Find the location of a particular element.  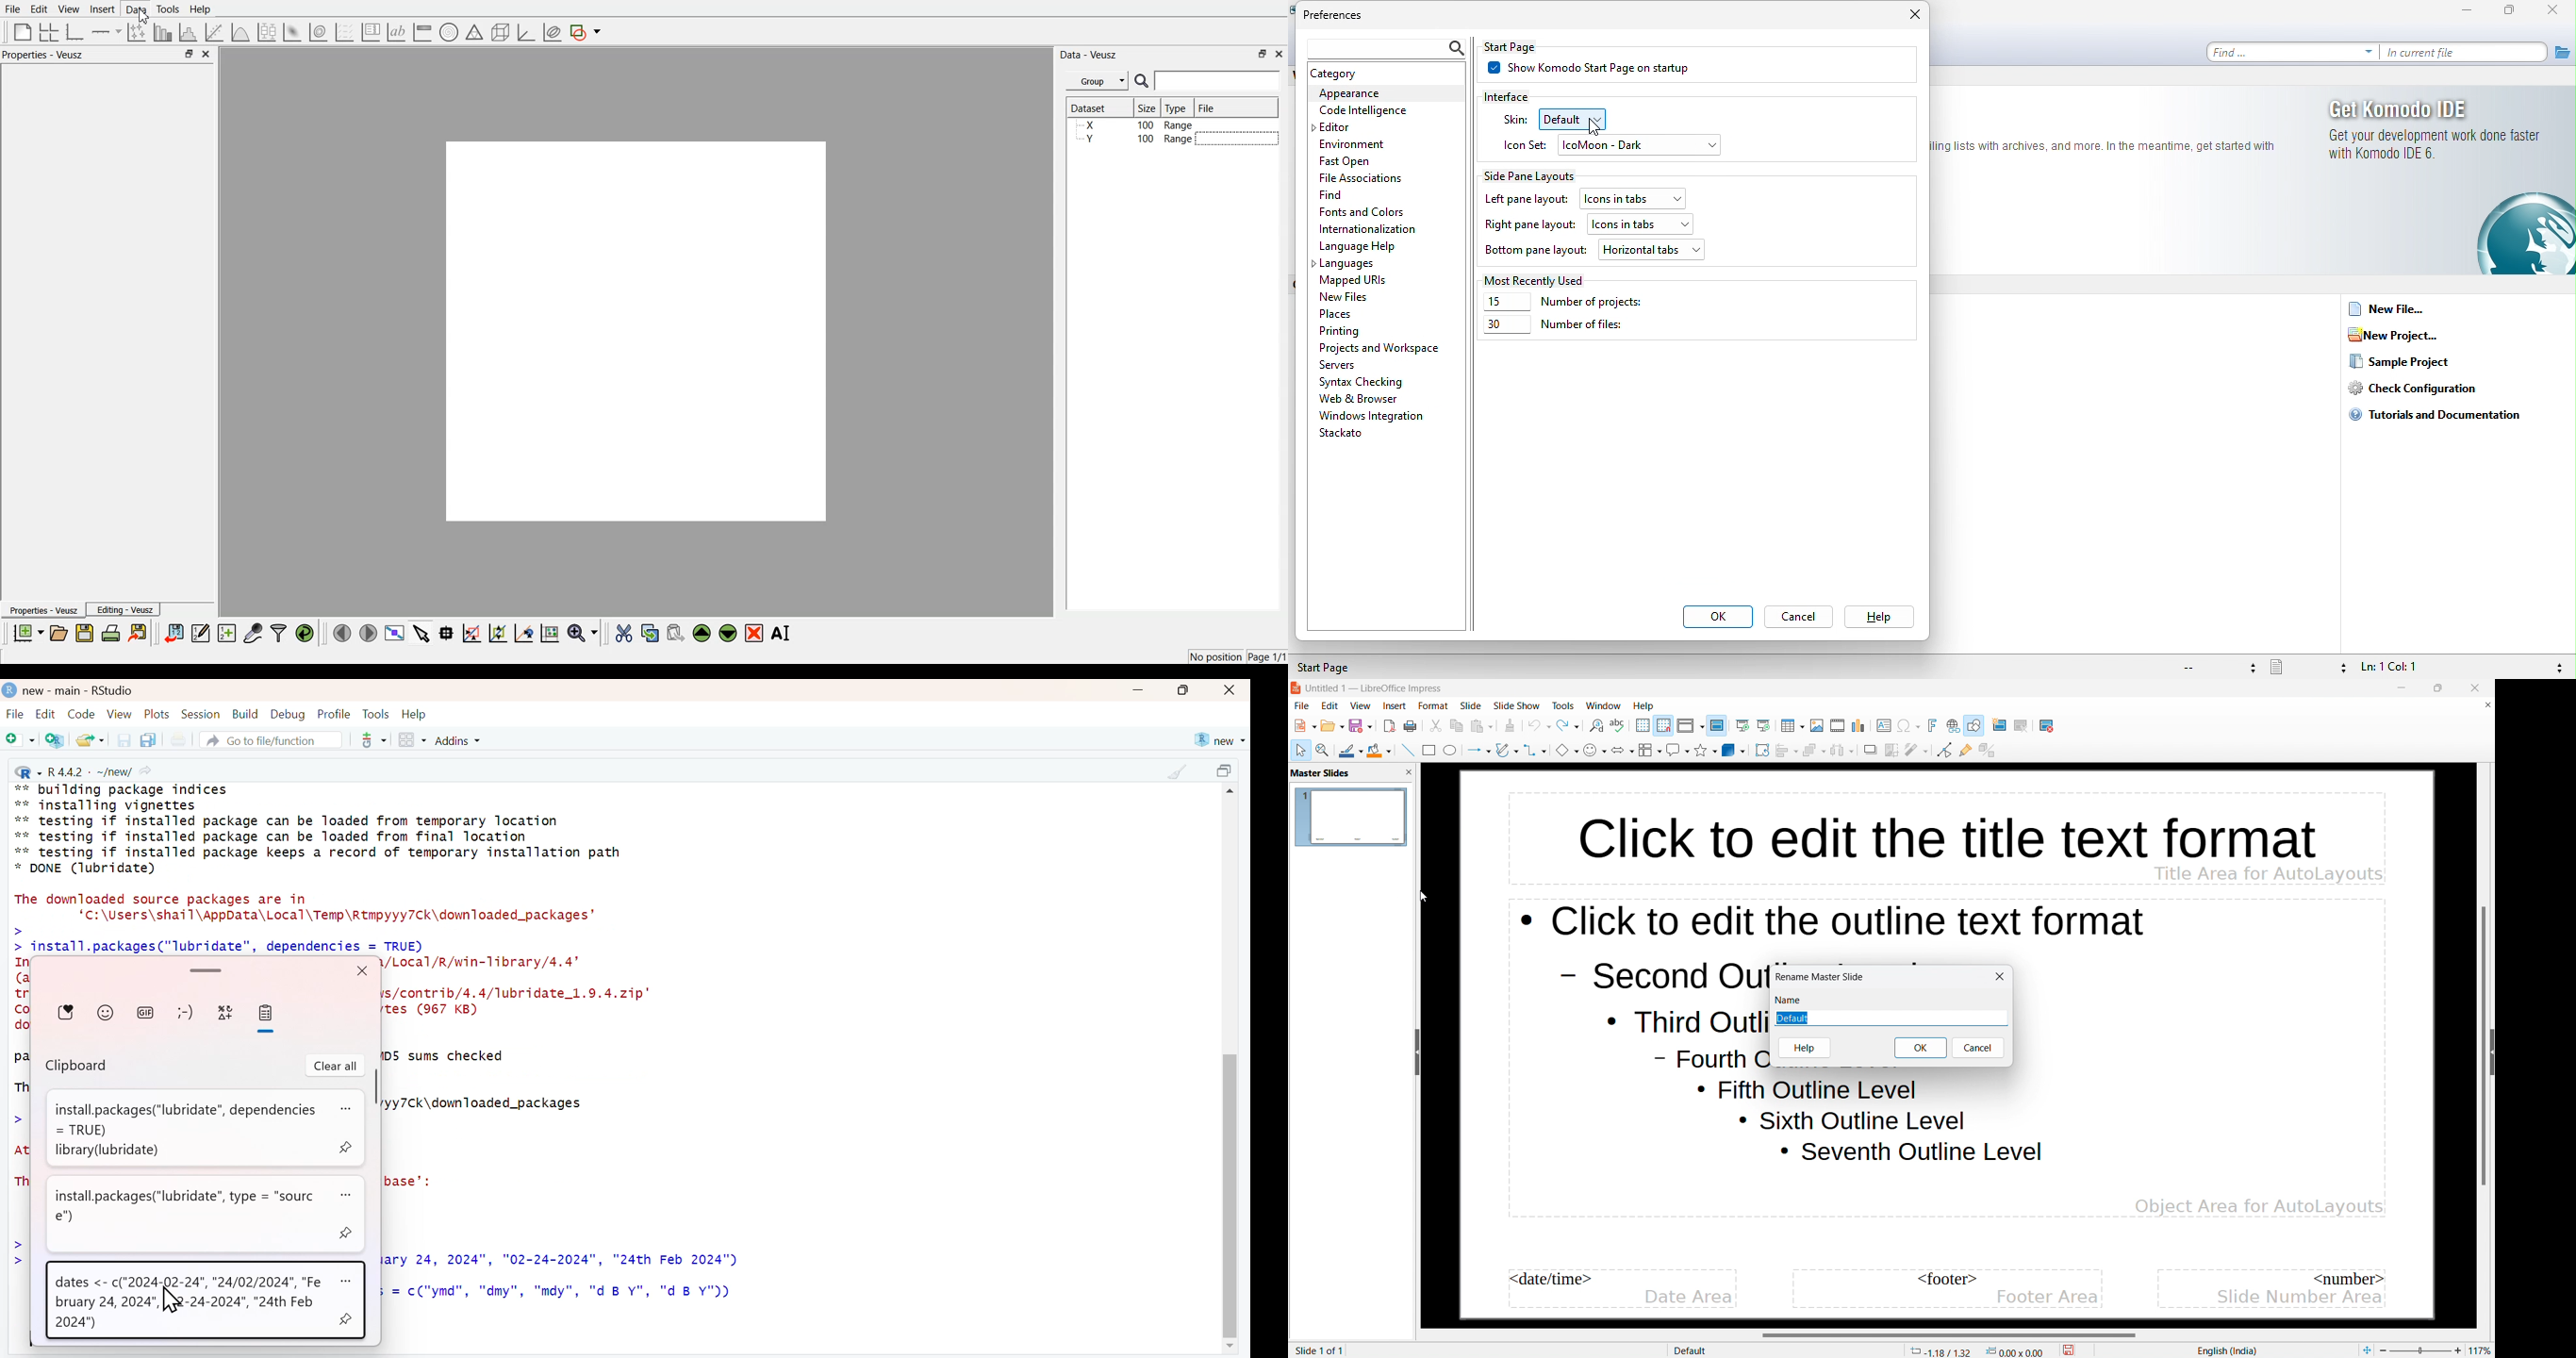

close is located at coordinates (1231, 691).